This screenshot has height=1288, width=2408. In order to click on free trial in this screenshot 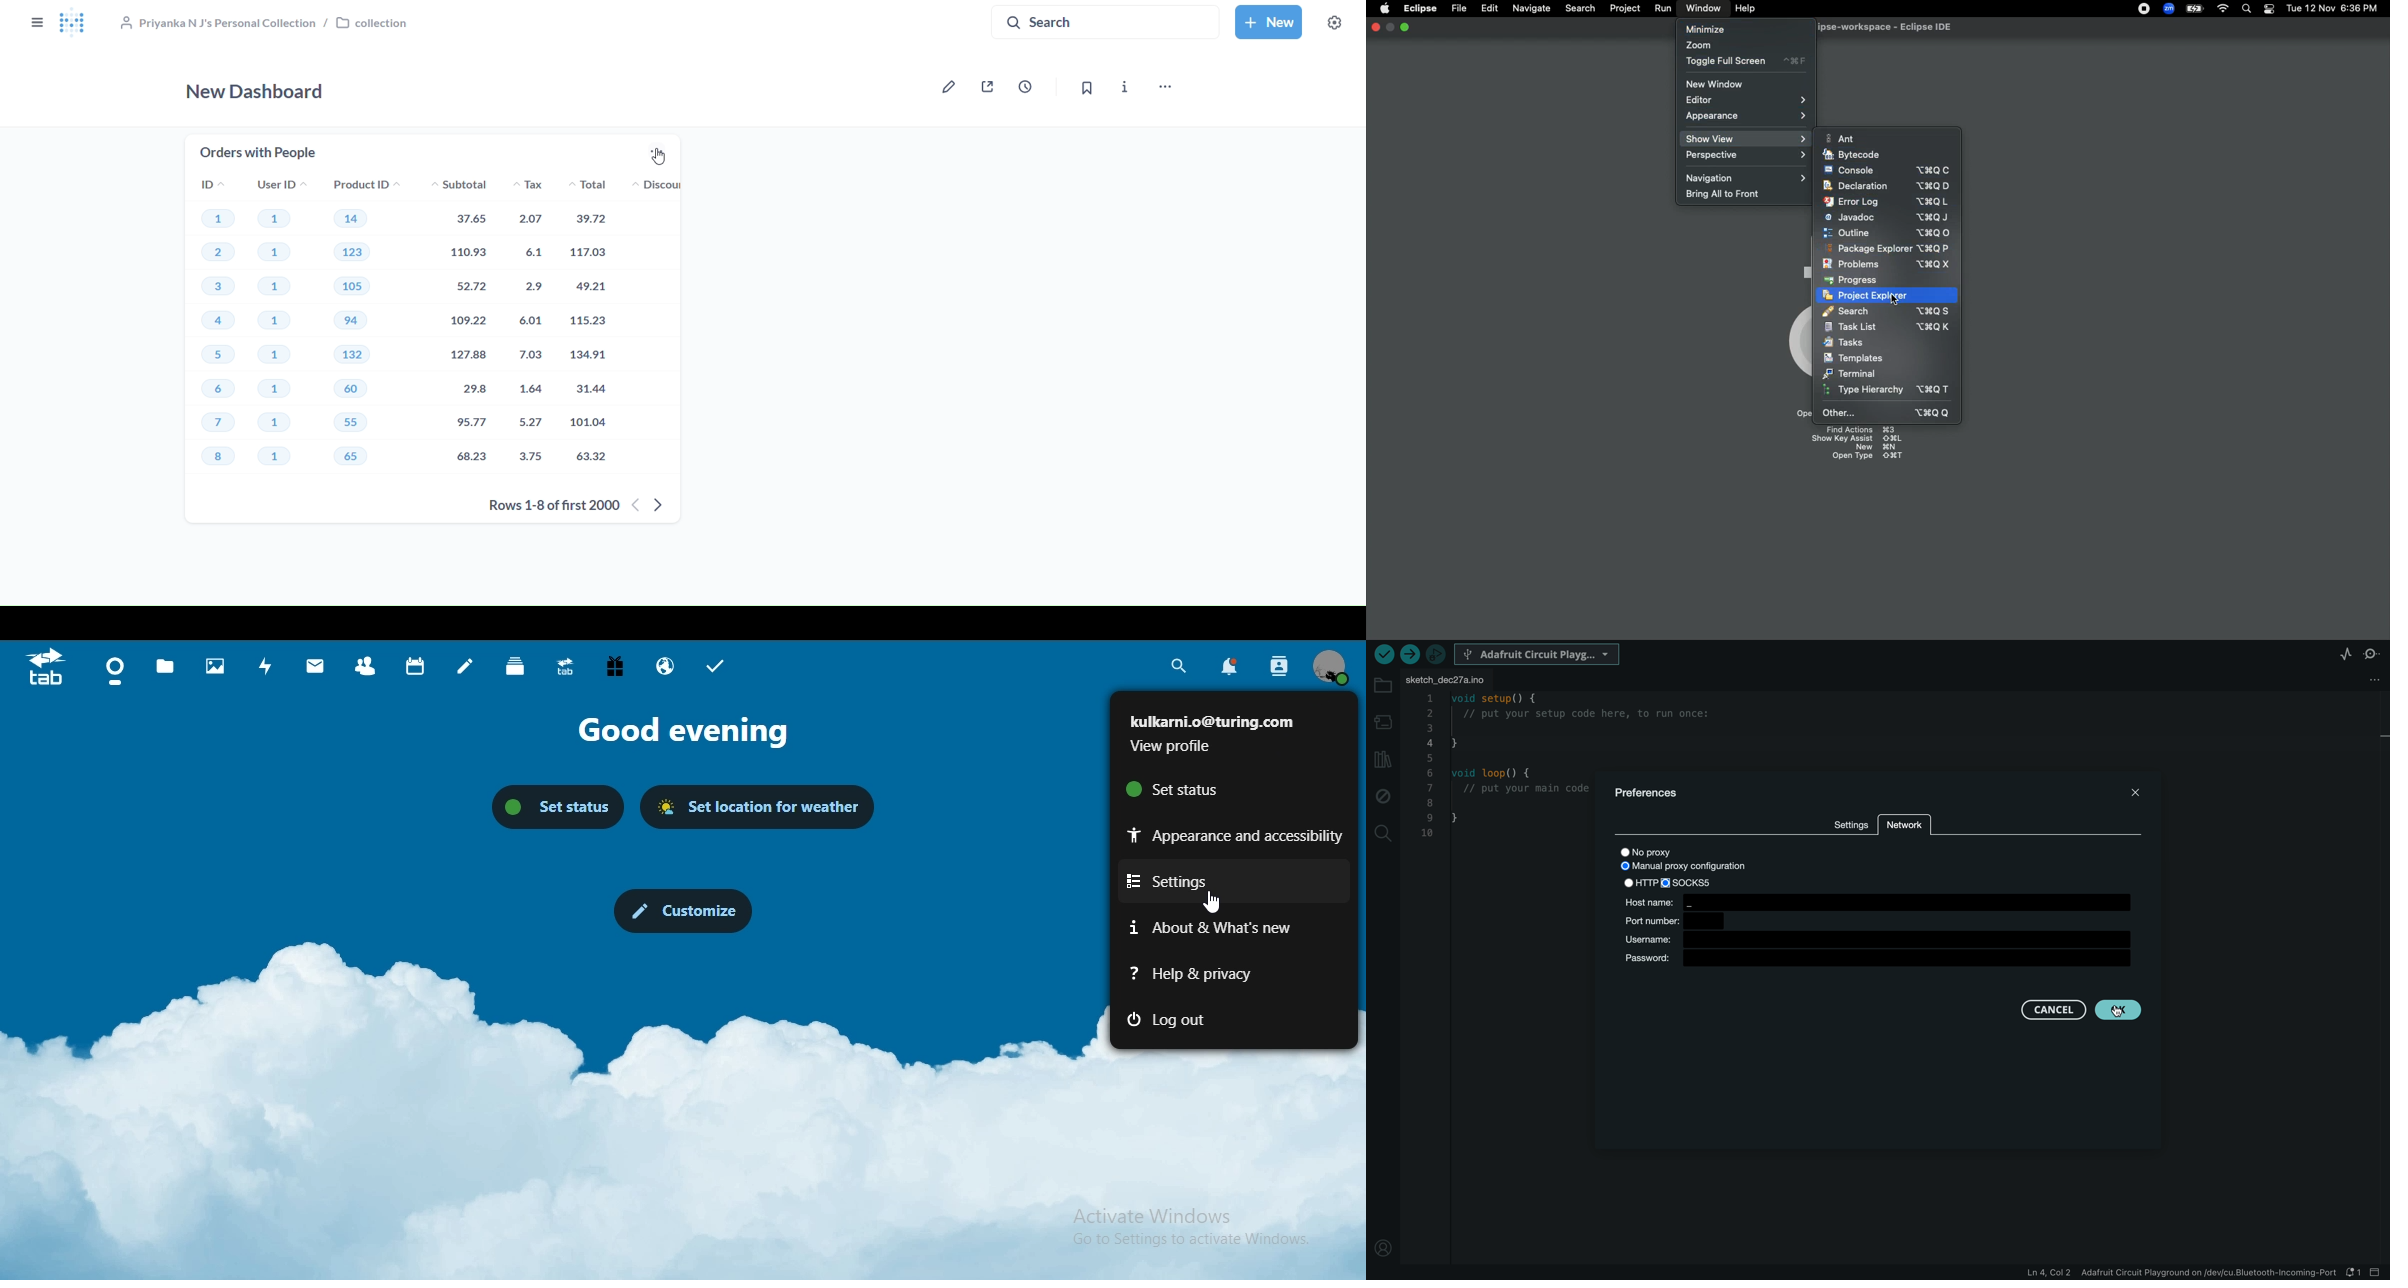, I will do `click(617, 669)`.